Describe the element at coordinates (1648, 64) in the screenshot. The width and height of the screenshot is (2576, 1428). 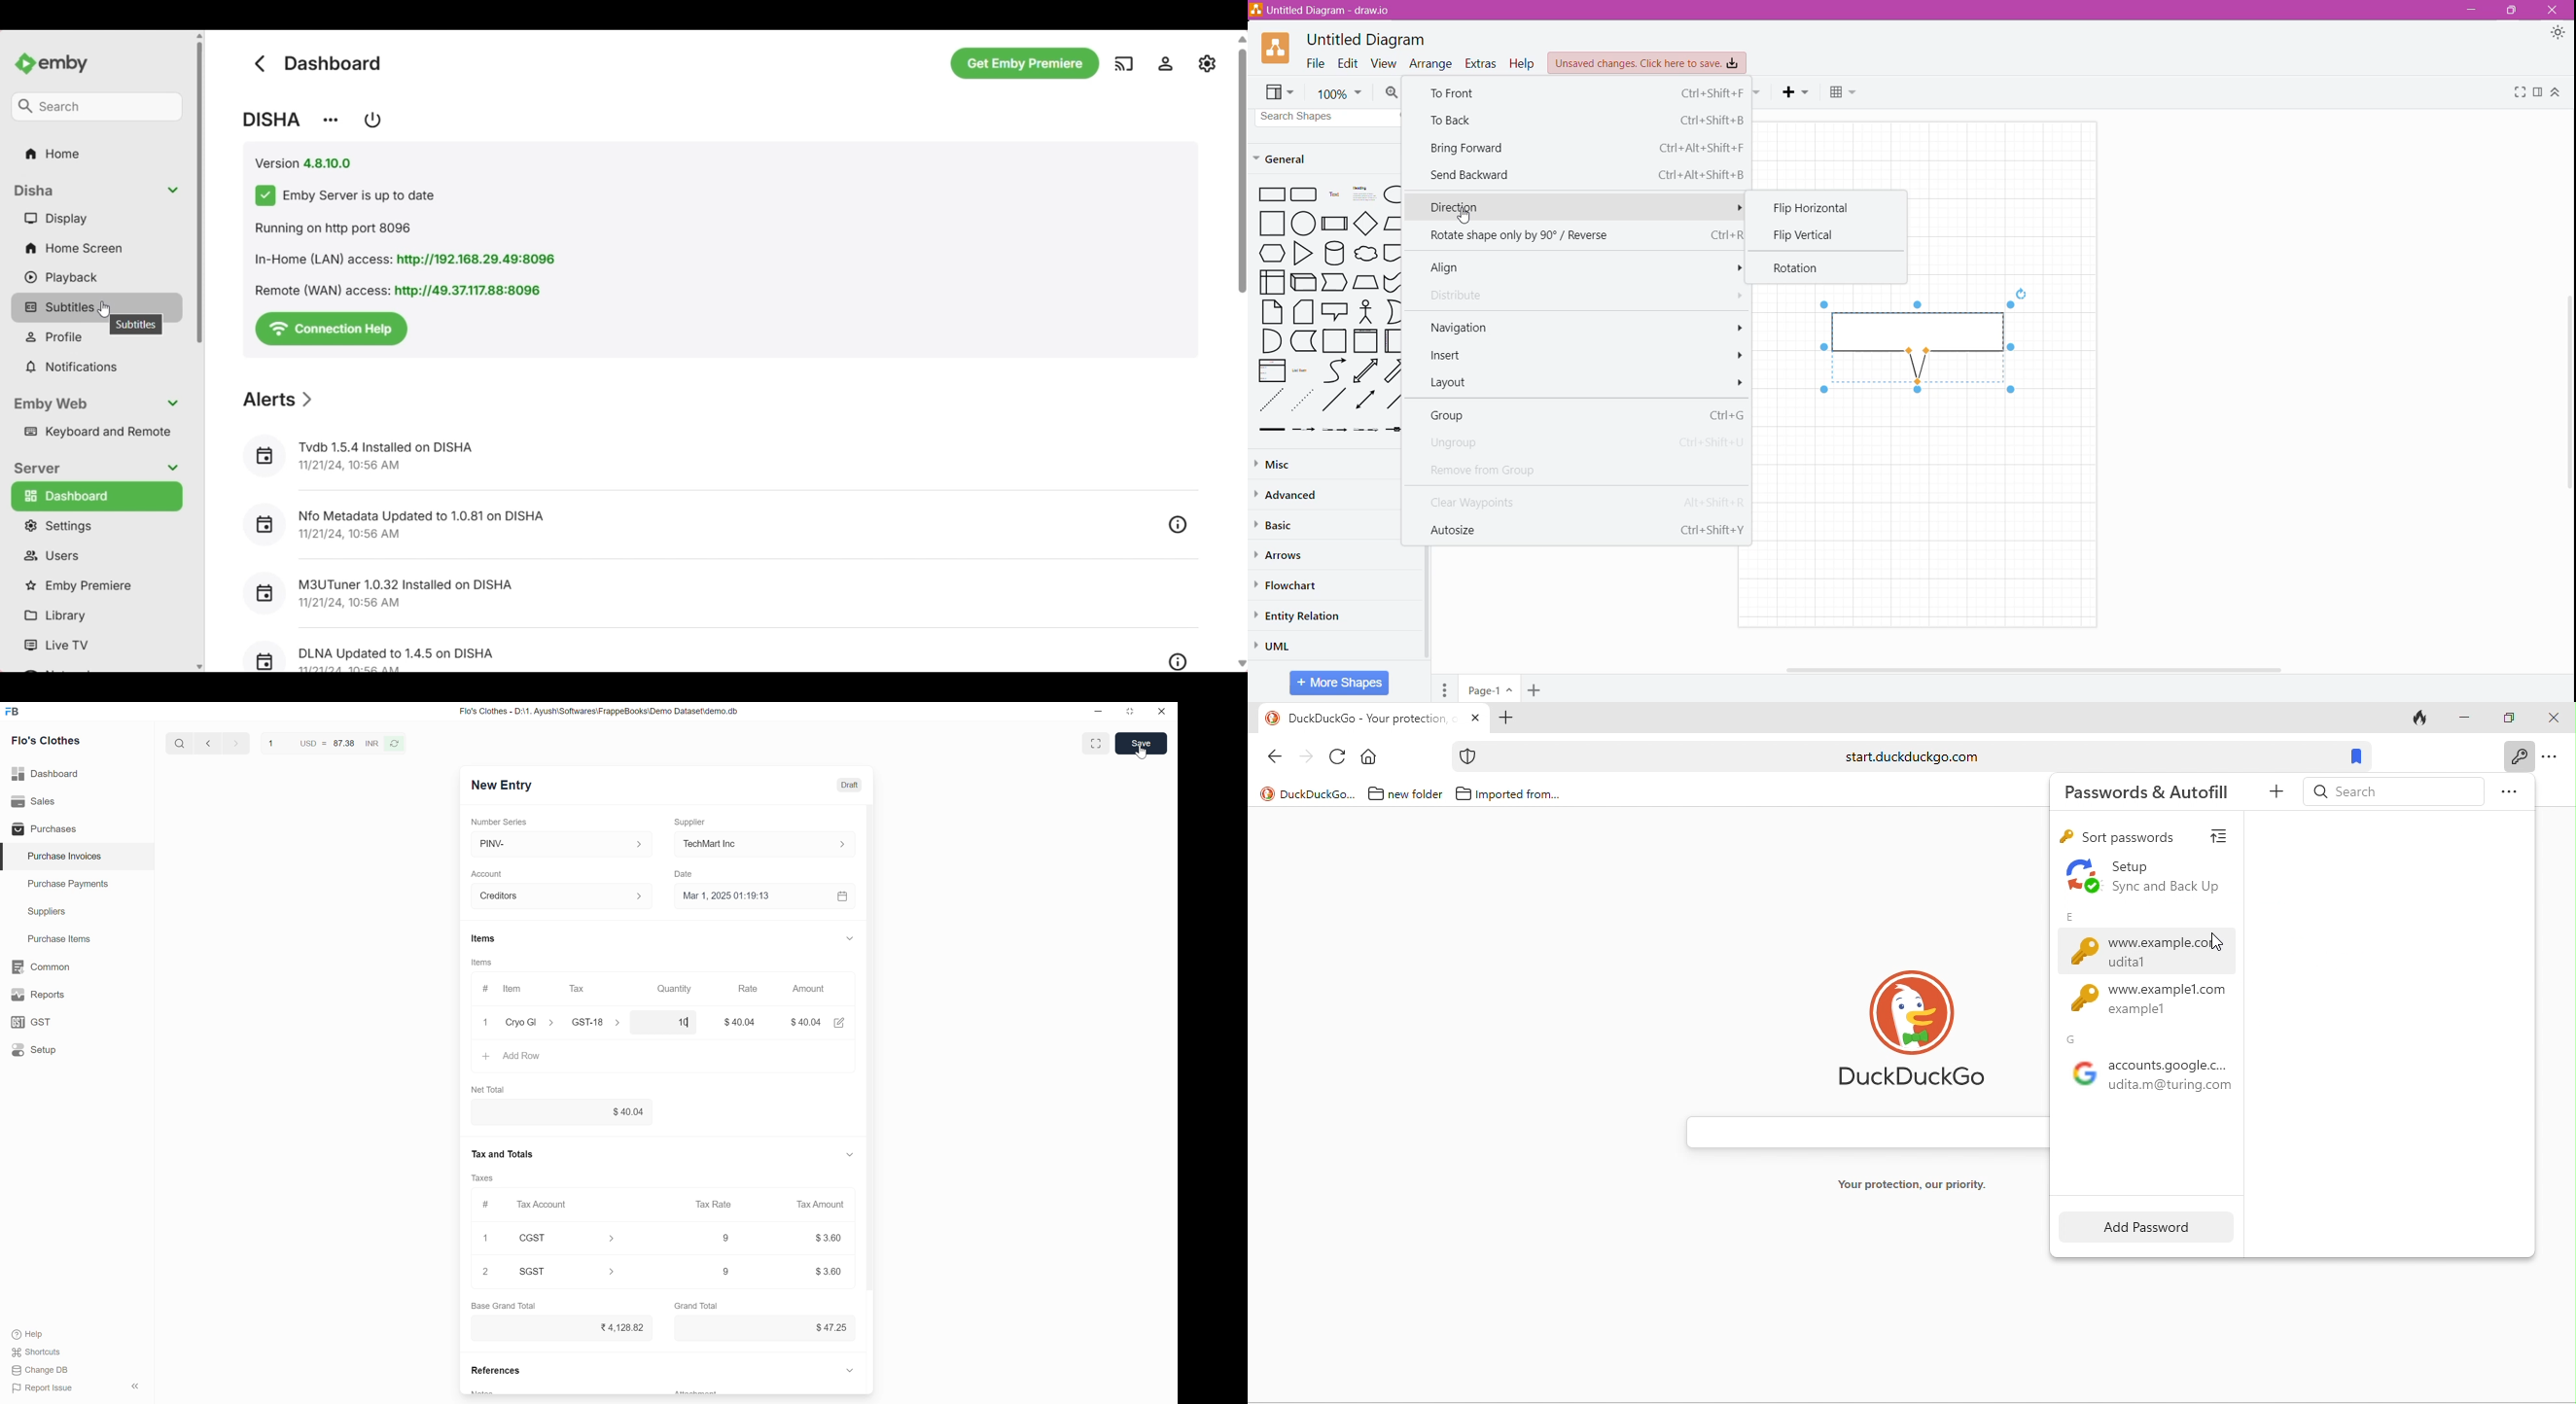
I see `Unsaved Changes. Click here to save` at that location.